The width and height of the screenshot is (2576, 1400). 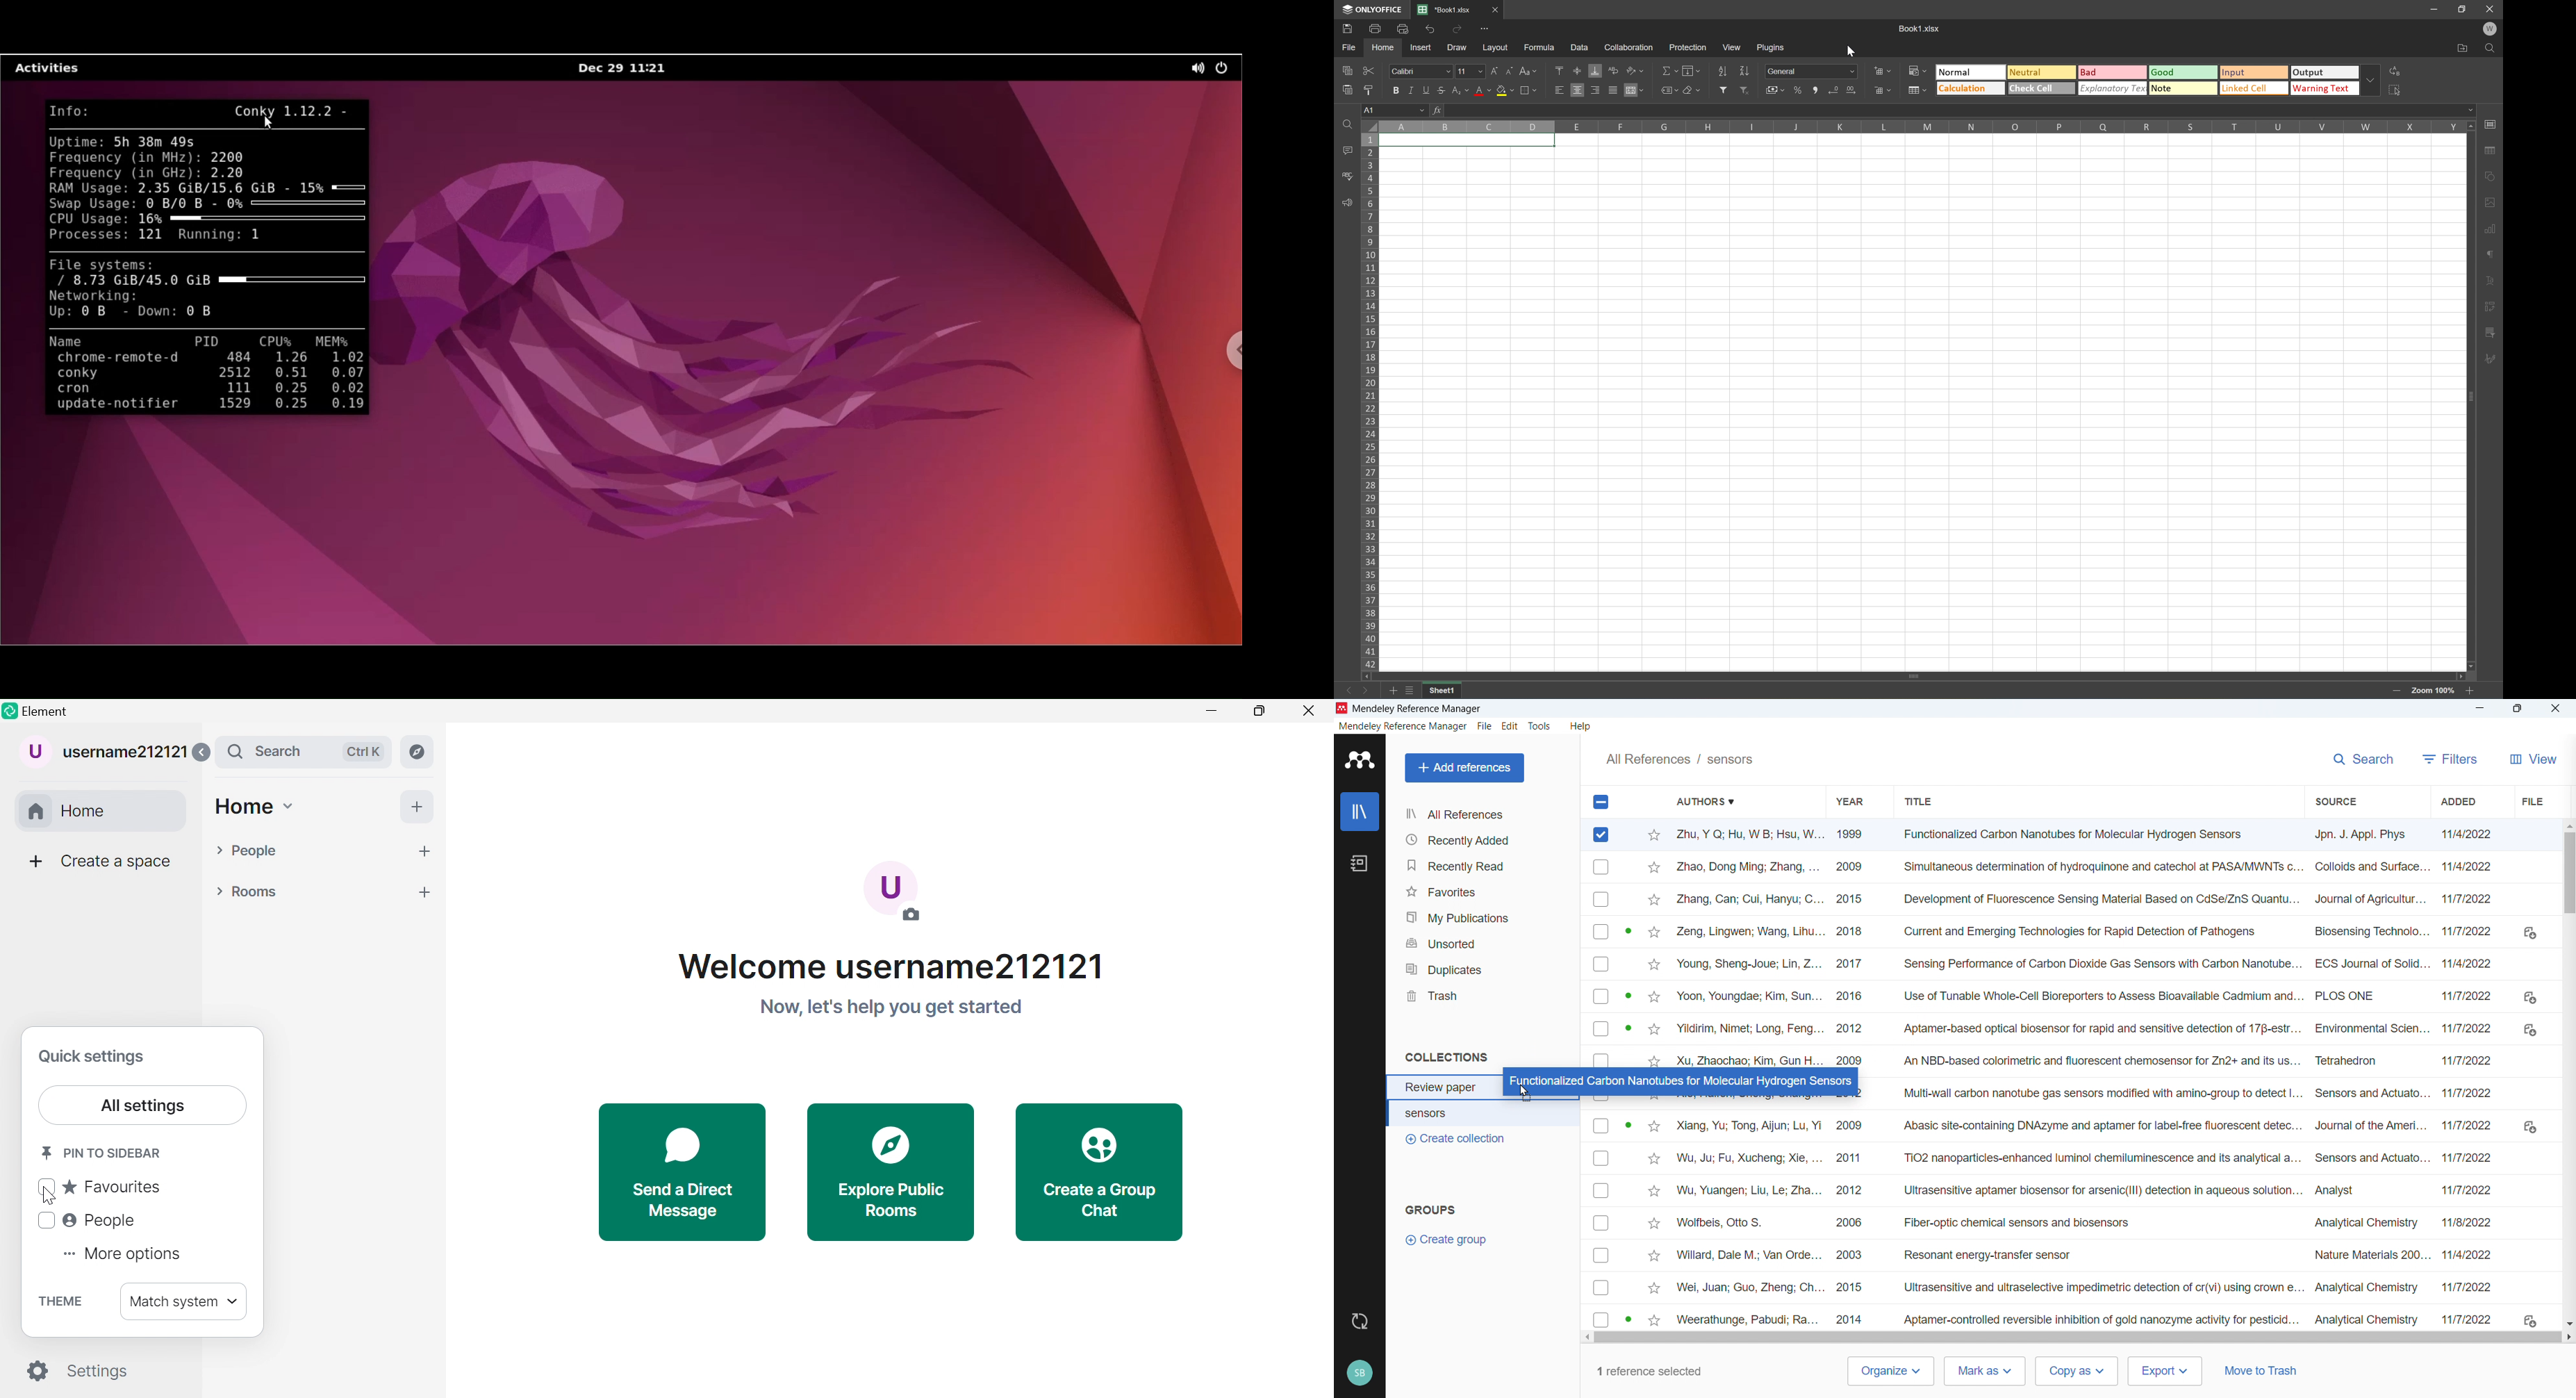 What do you see at coordinates (1691, 71) in the screenshot?
I see `Fill` at bounding box center [1691, 71].